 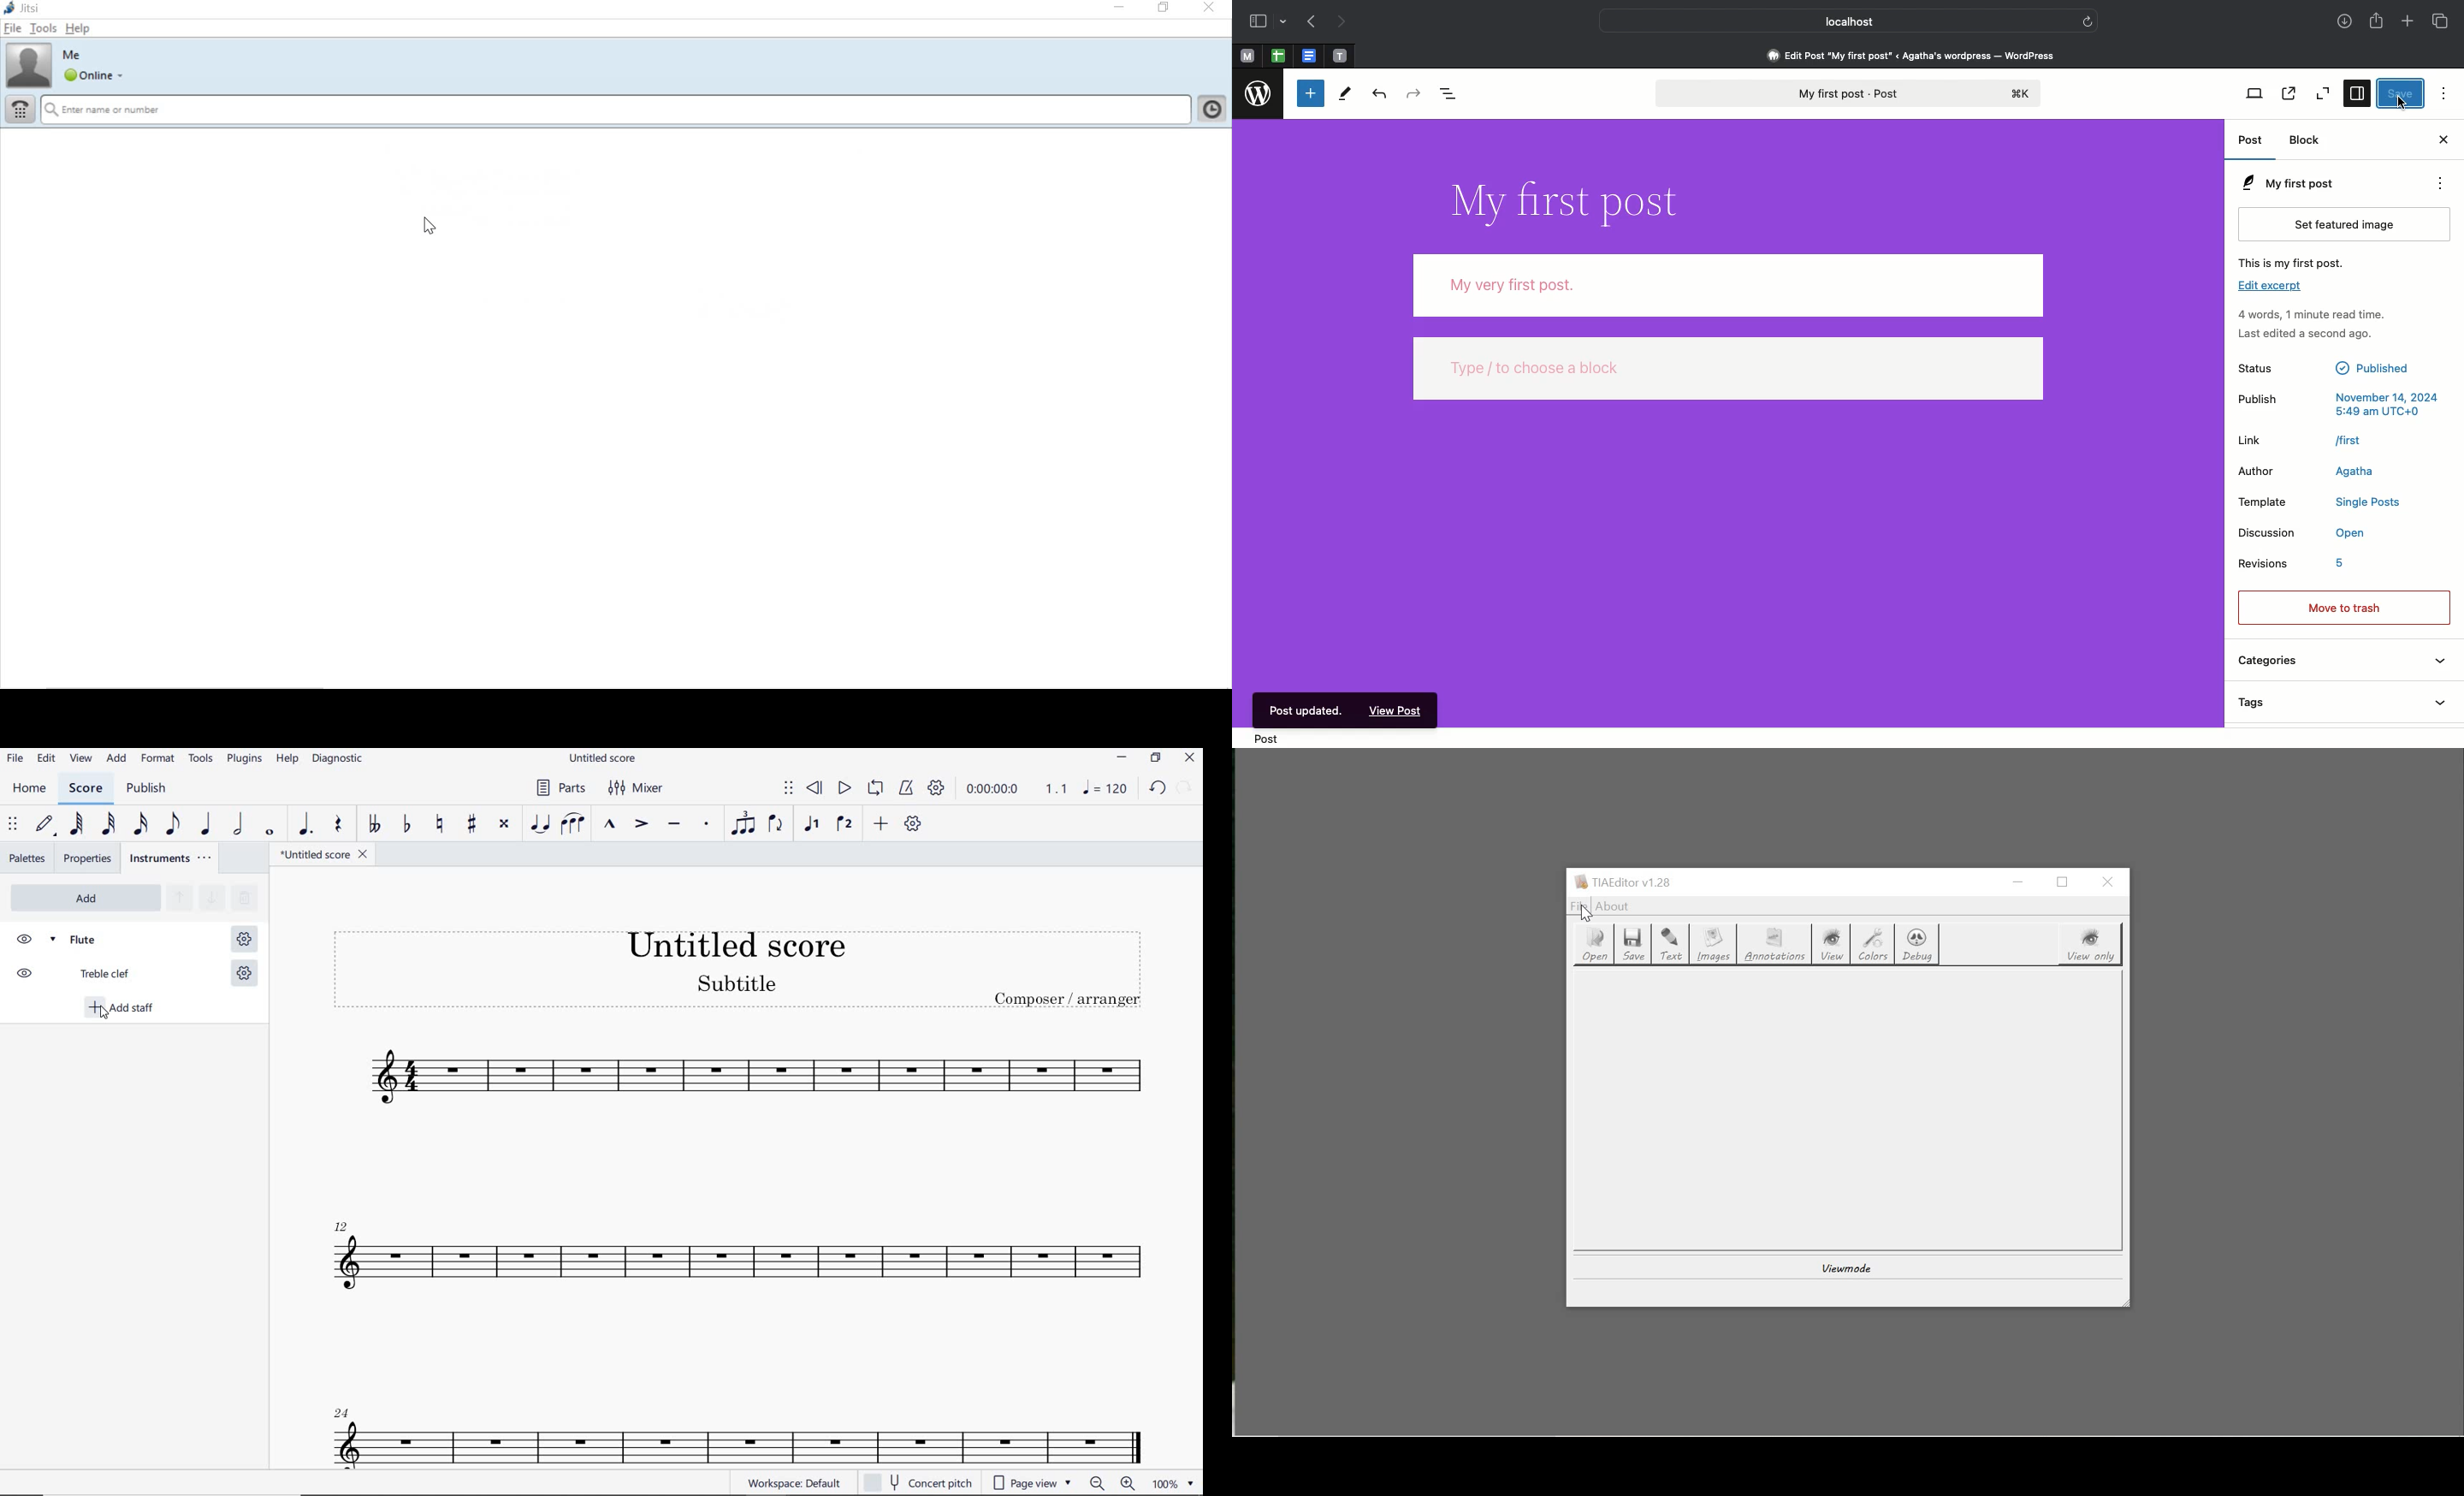 What do you see at coordinates (470, 823) in the screenshot?
I see `TOGGLE SHARP` at bounding box center [470, 823].